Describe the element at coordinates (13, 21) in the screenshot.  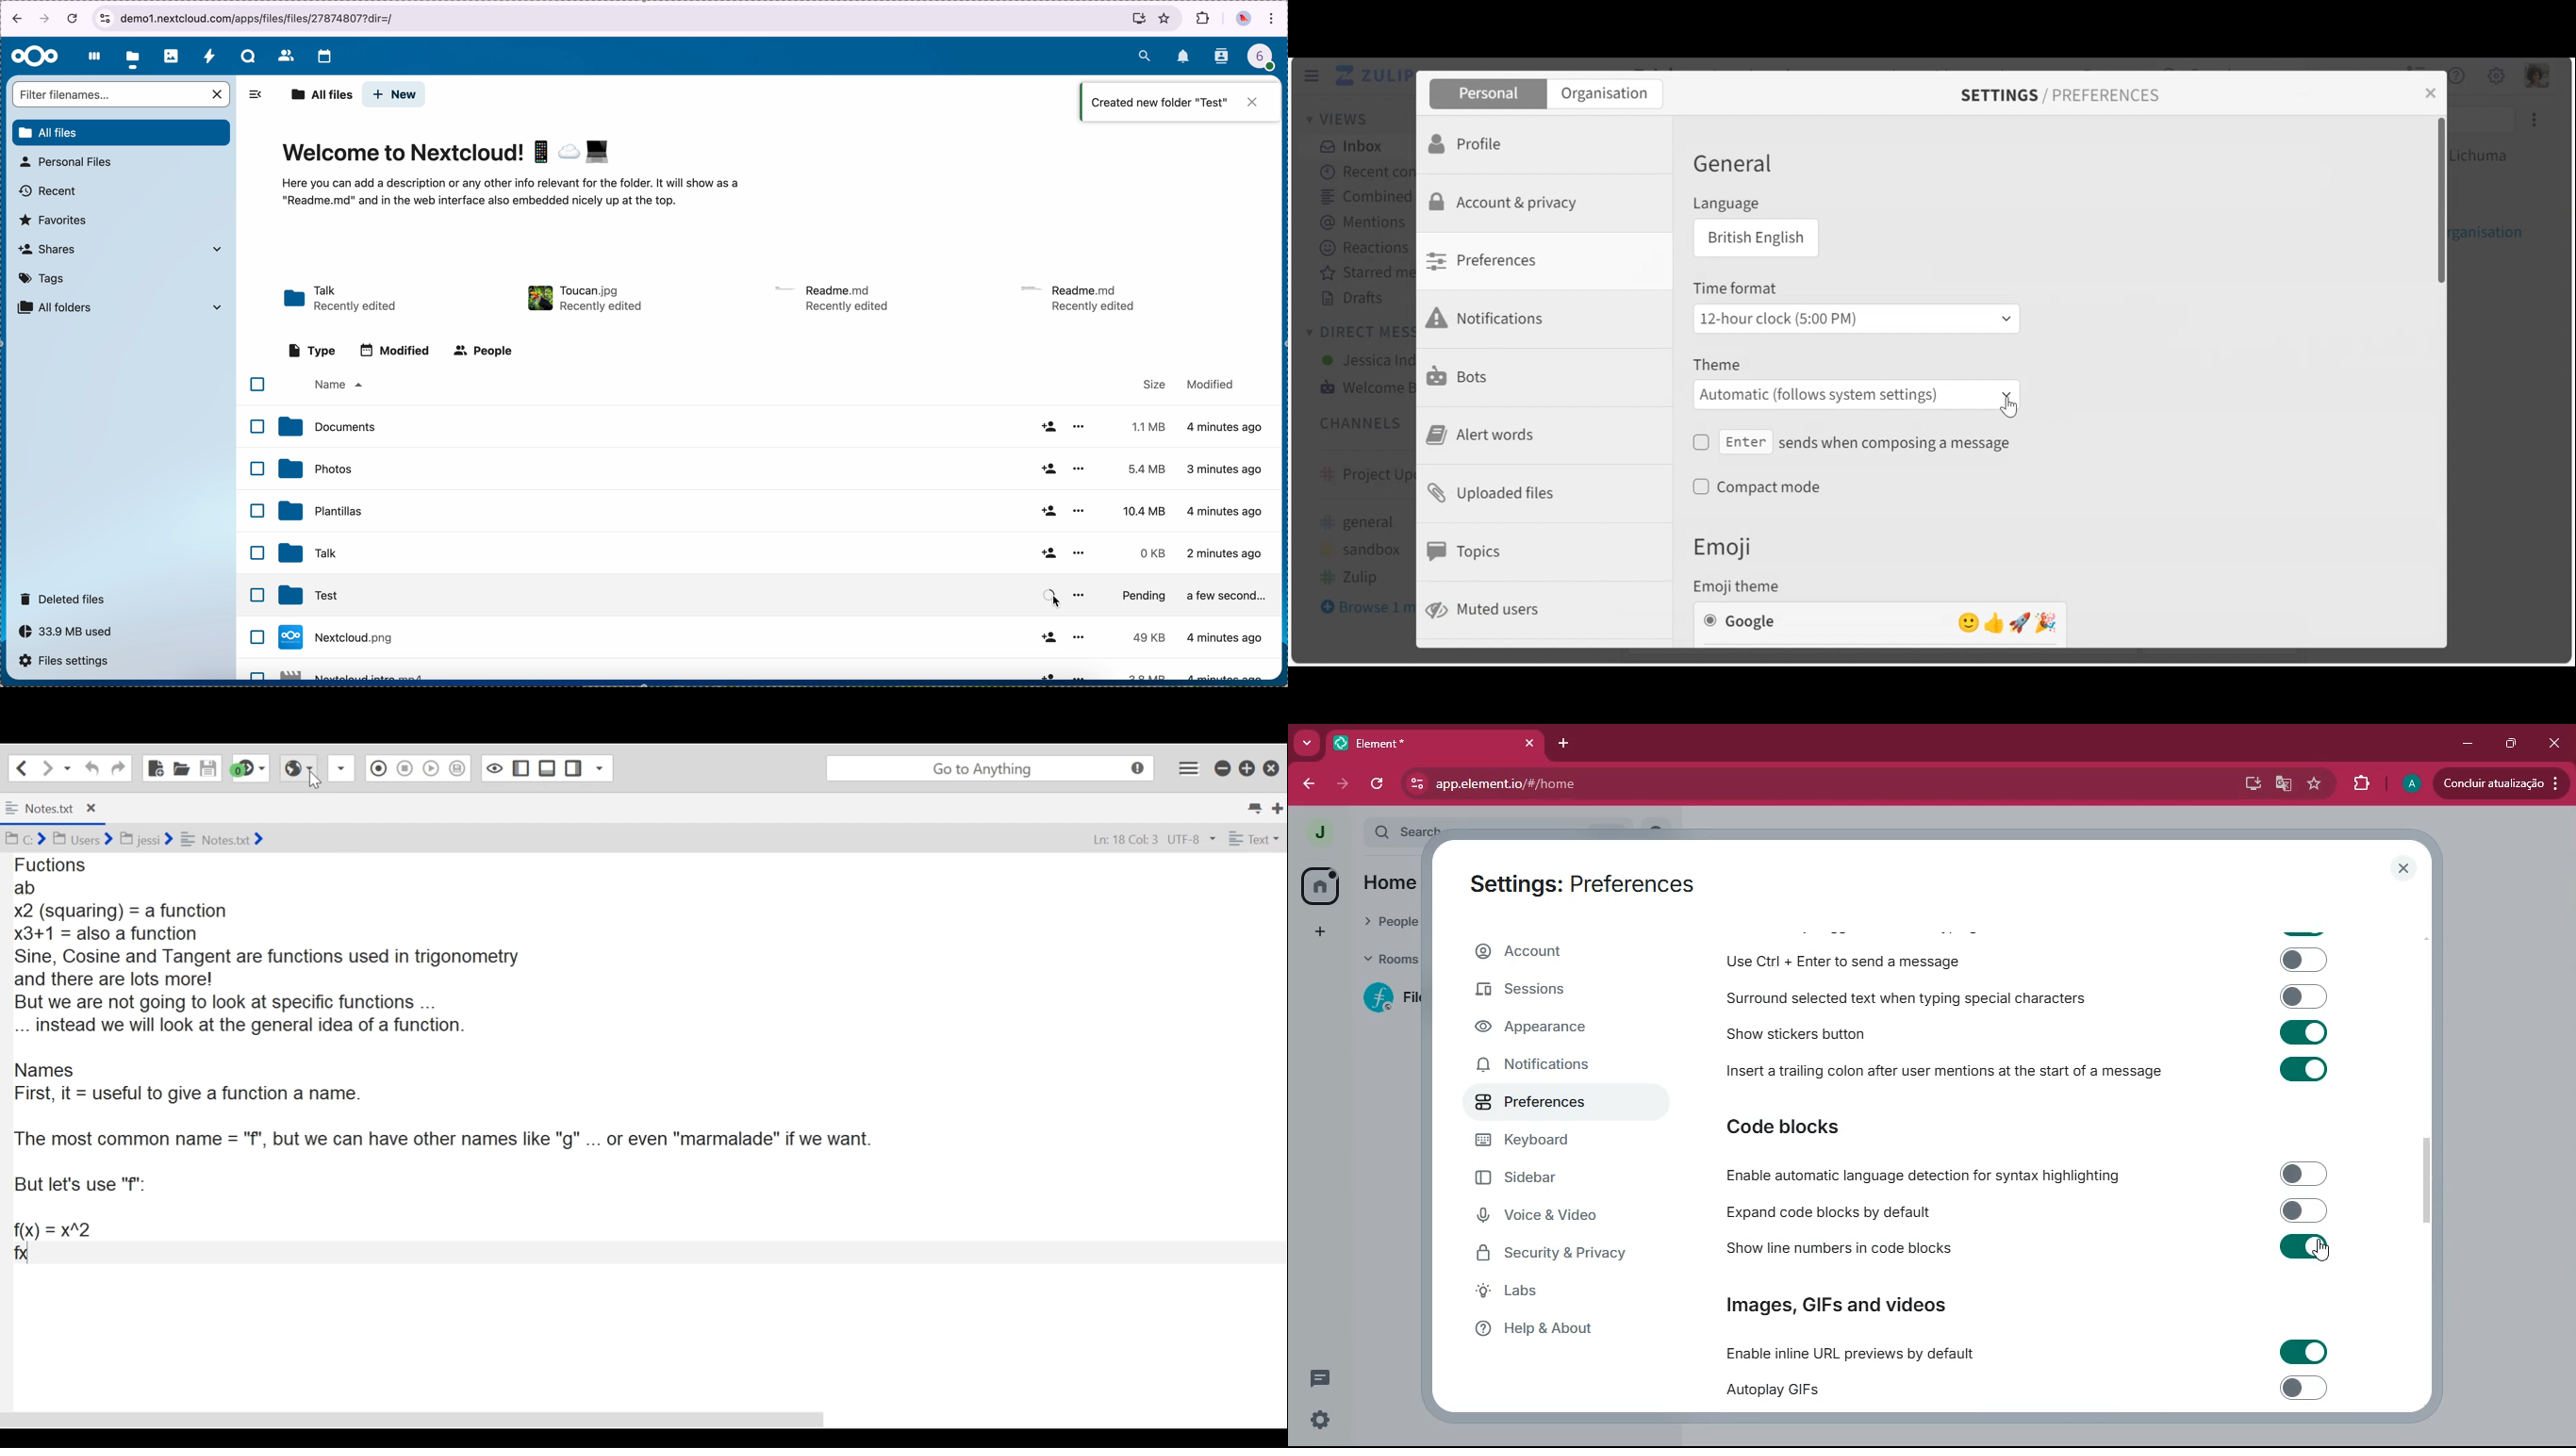
I see `navigate back` at that location.